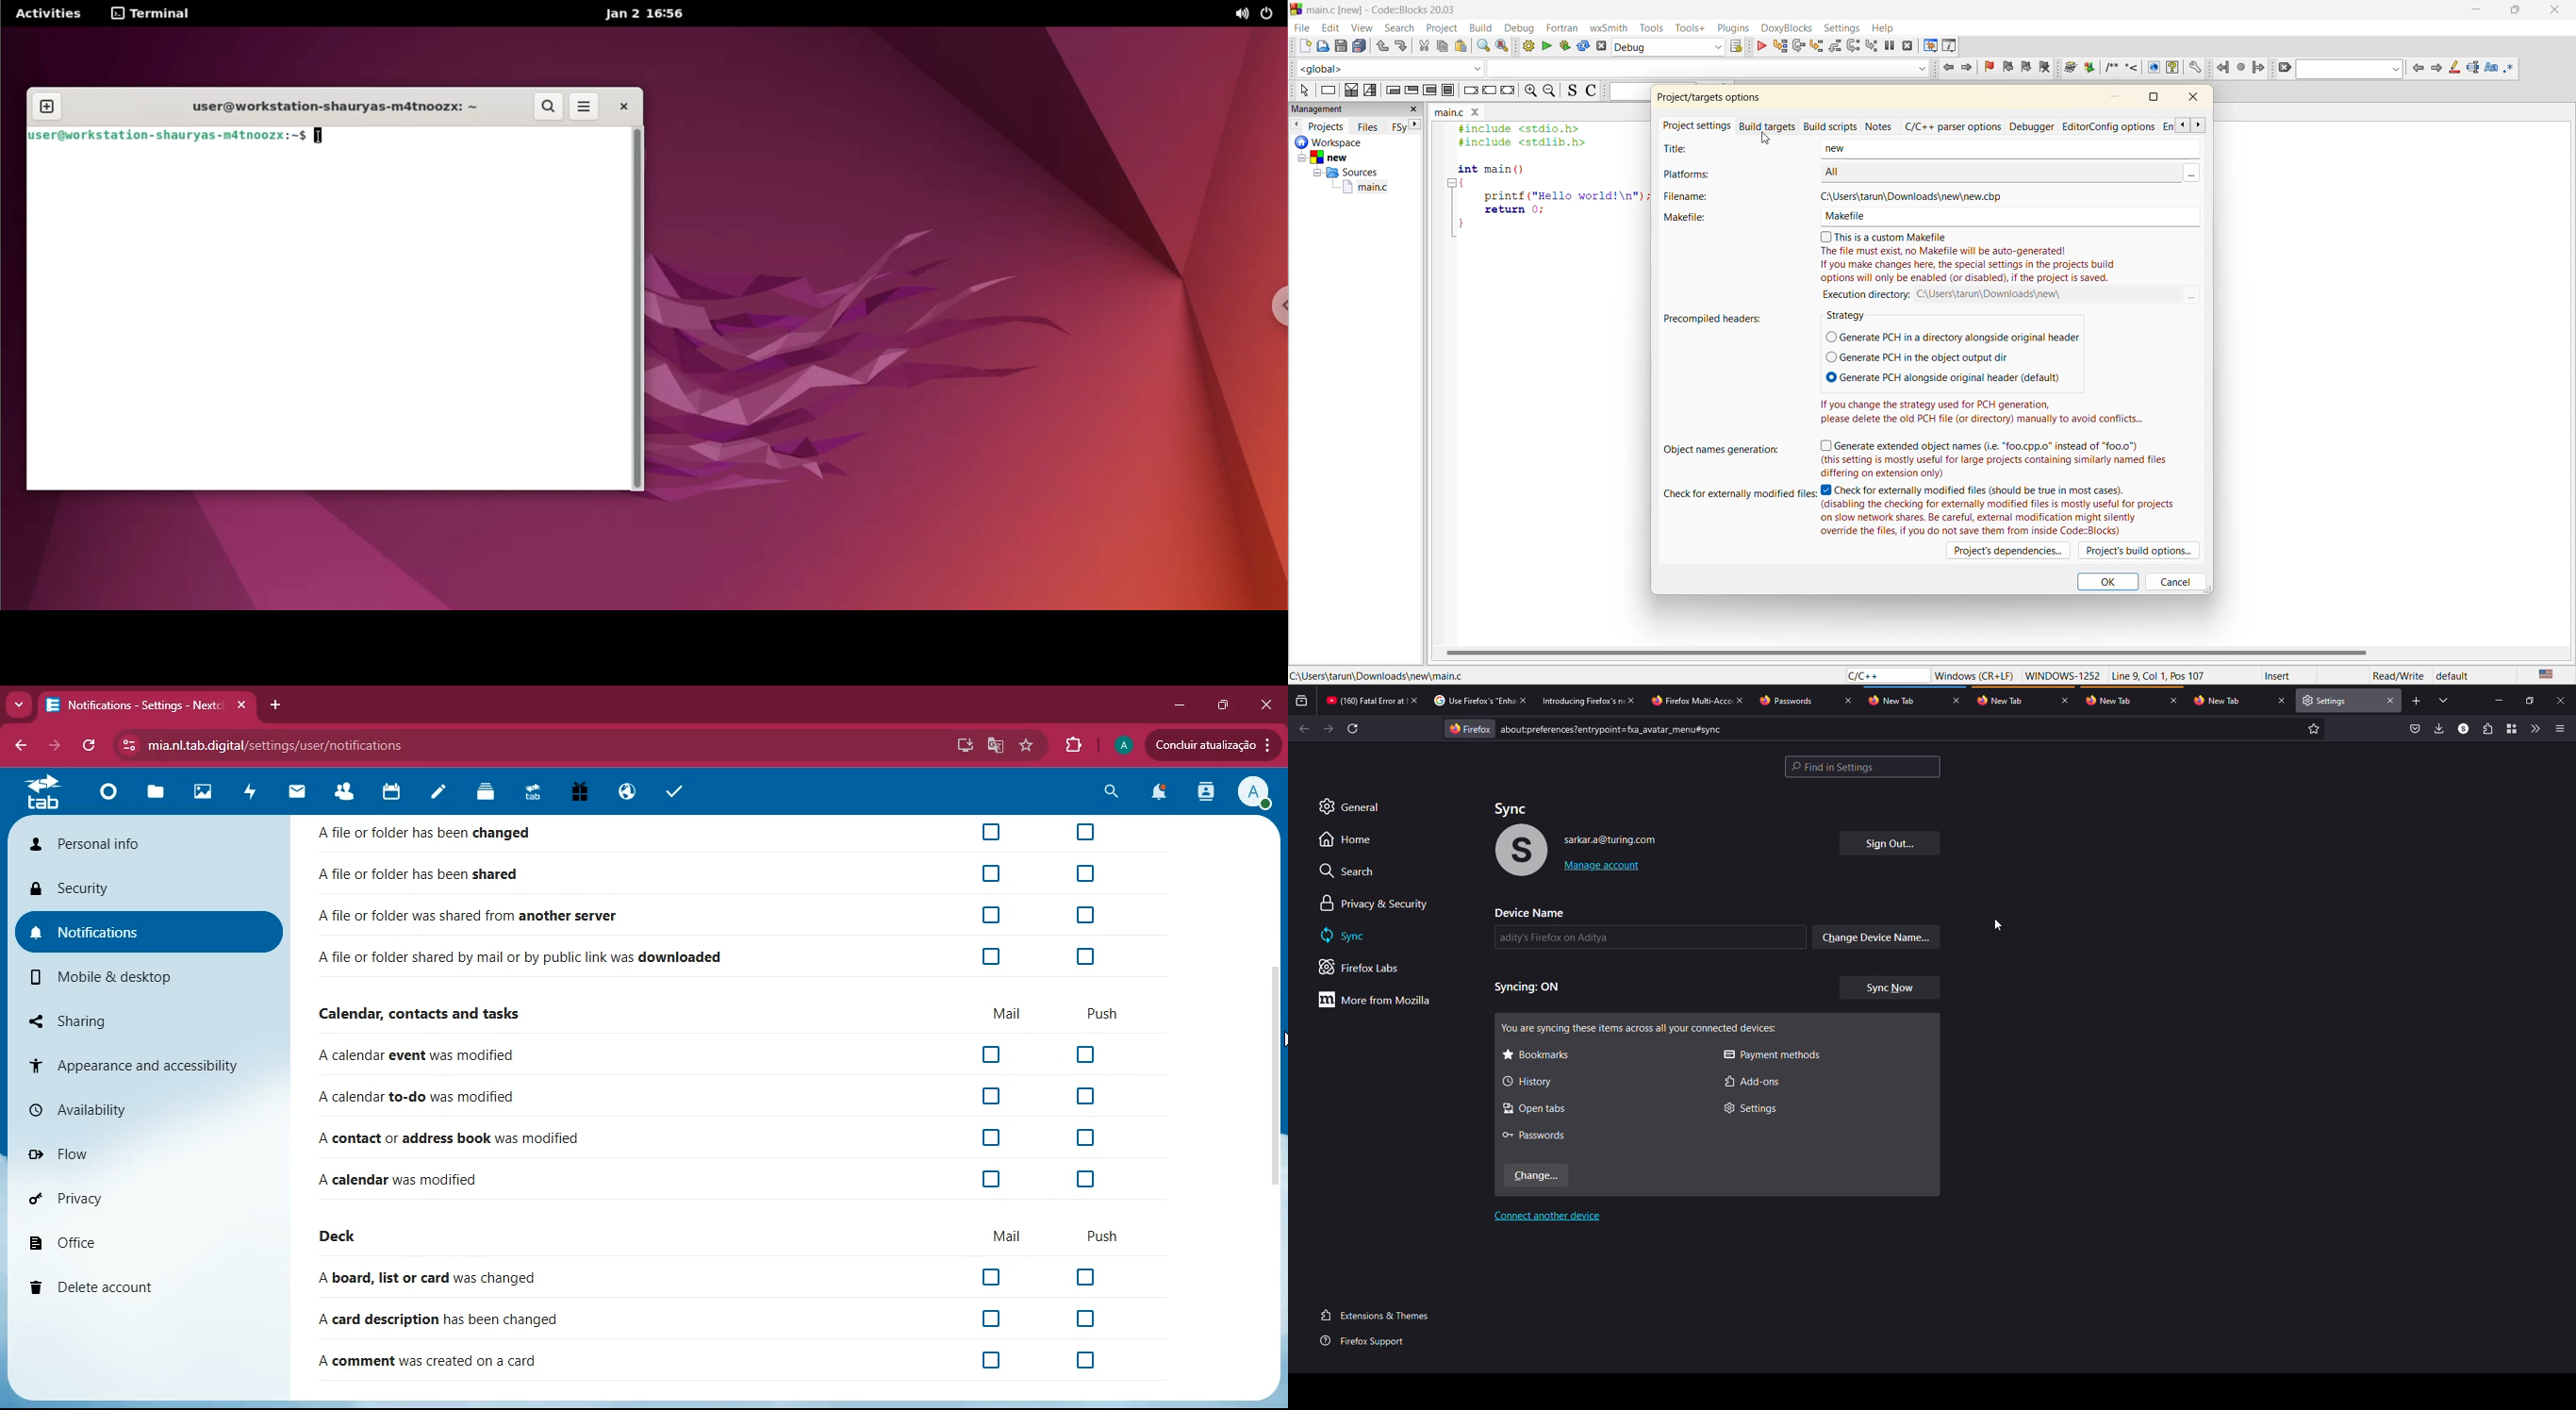  What do you see at coordinates (1431, 90) in the screenshot?
I see `counting loop` at bounding box center [1431, 90].